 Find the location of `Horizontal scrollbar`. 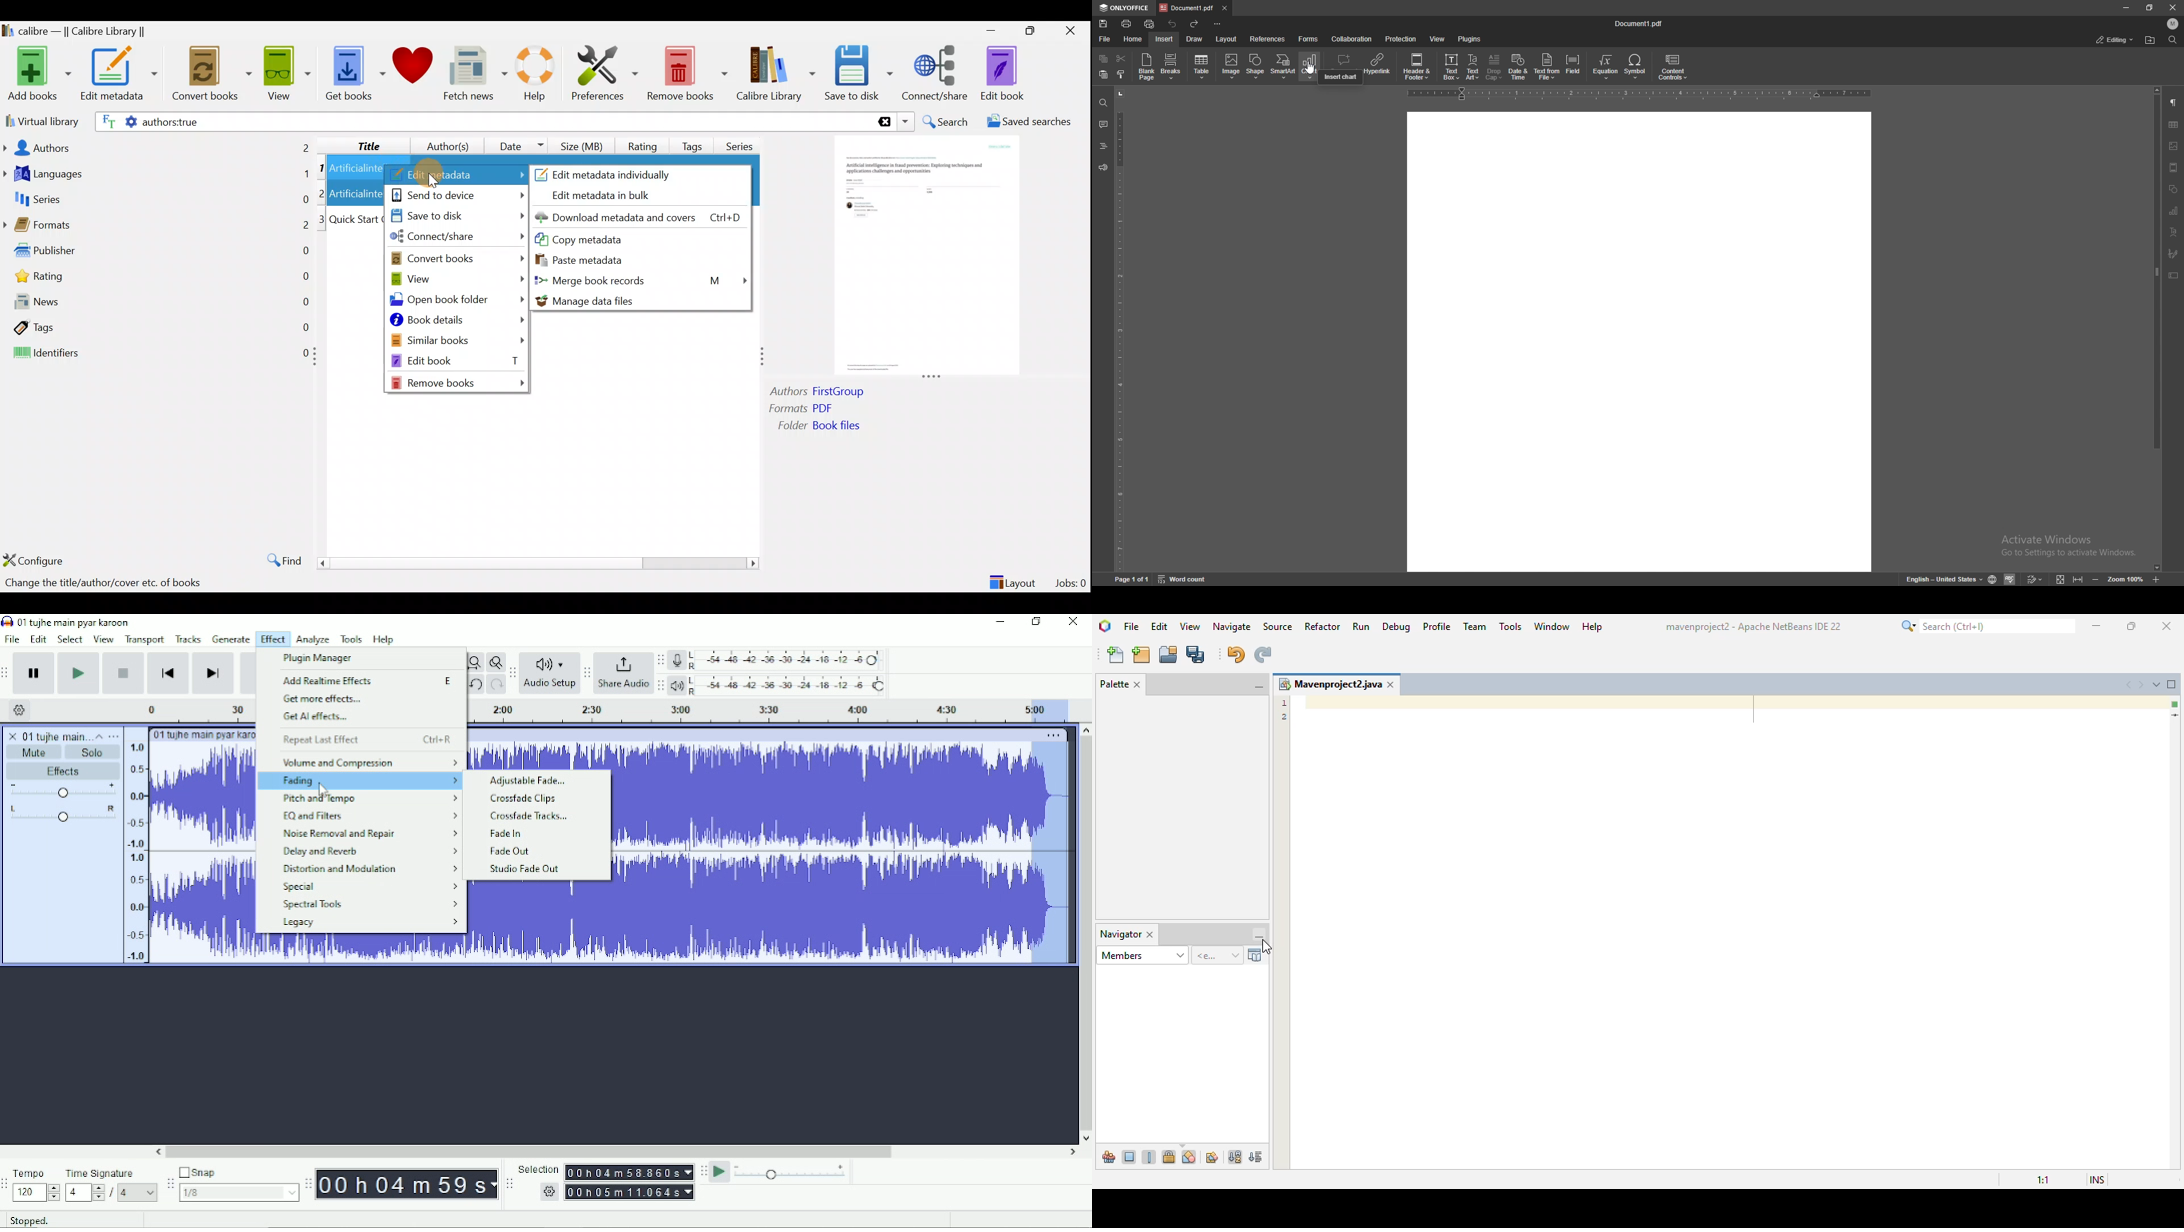

Horizontal scrollbar is located at coordinates (616, 1152).